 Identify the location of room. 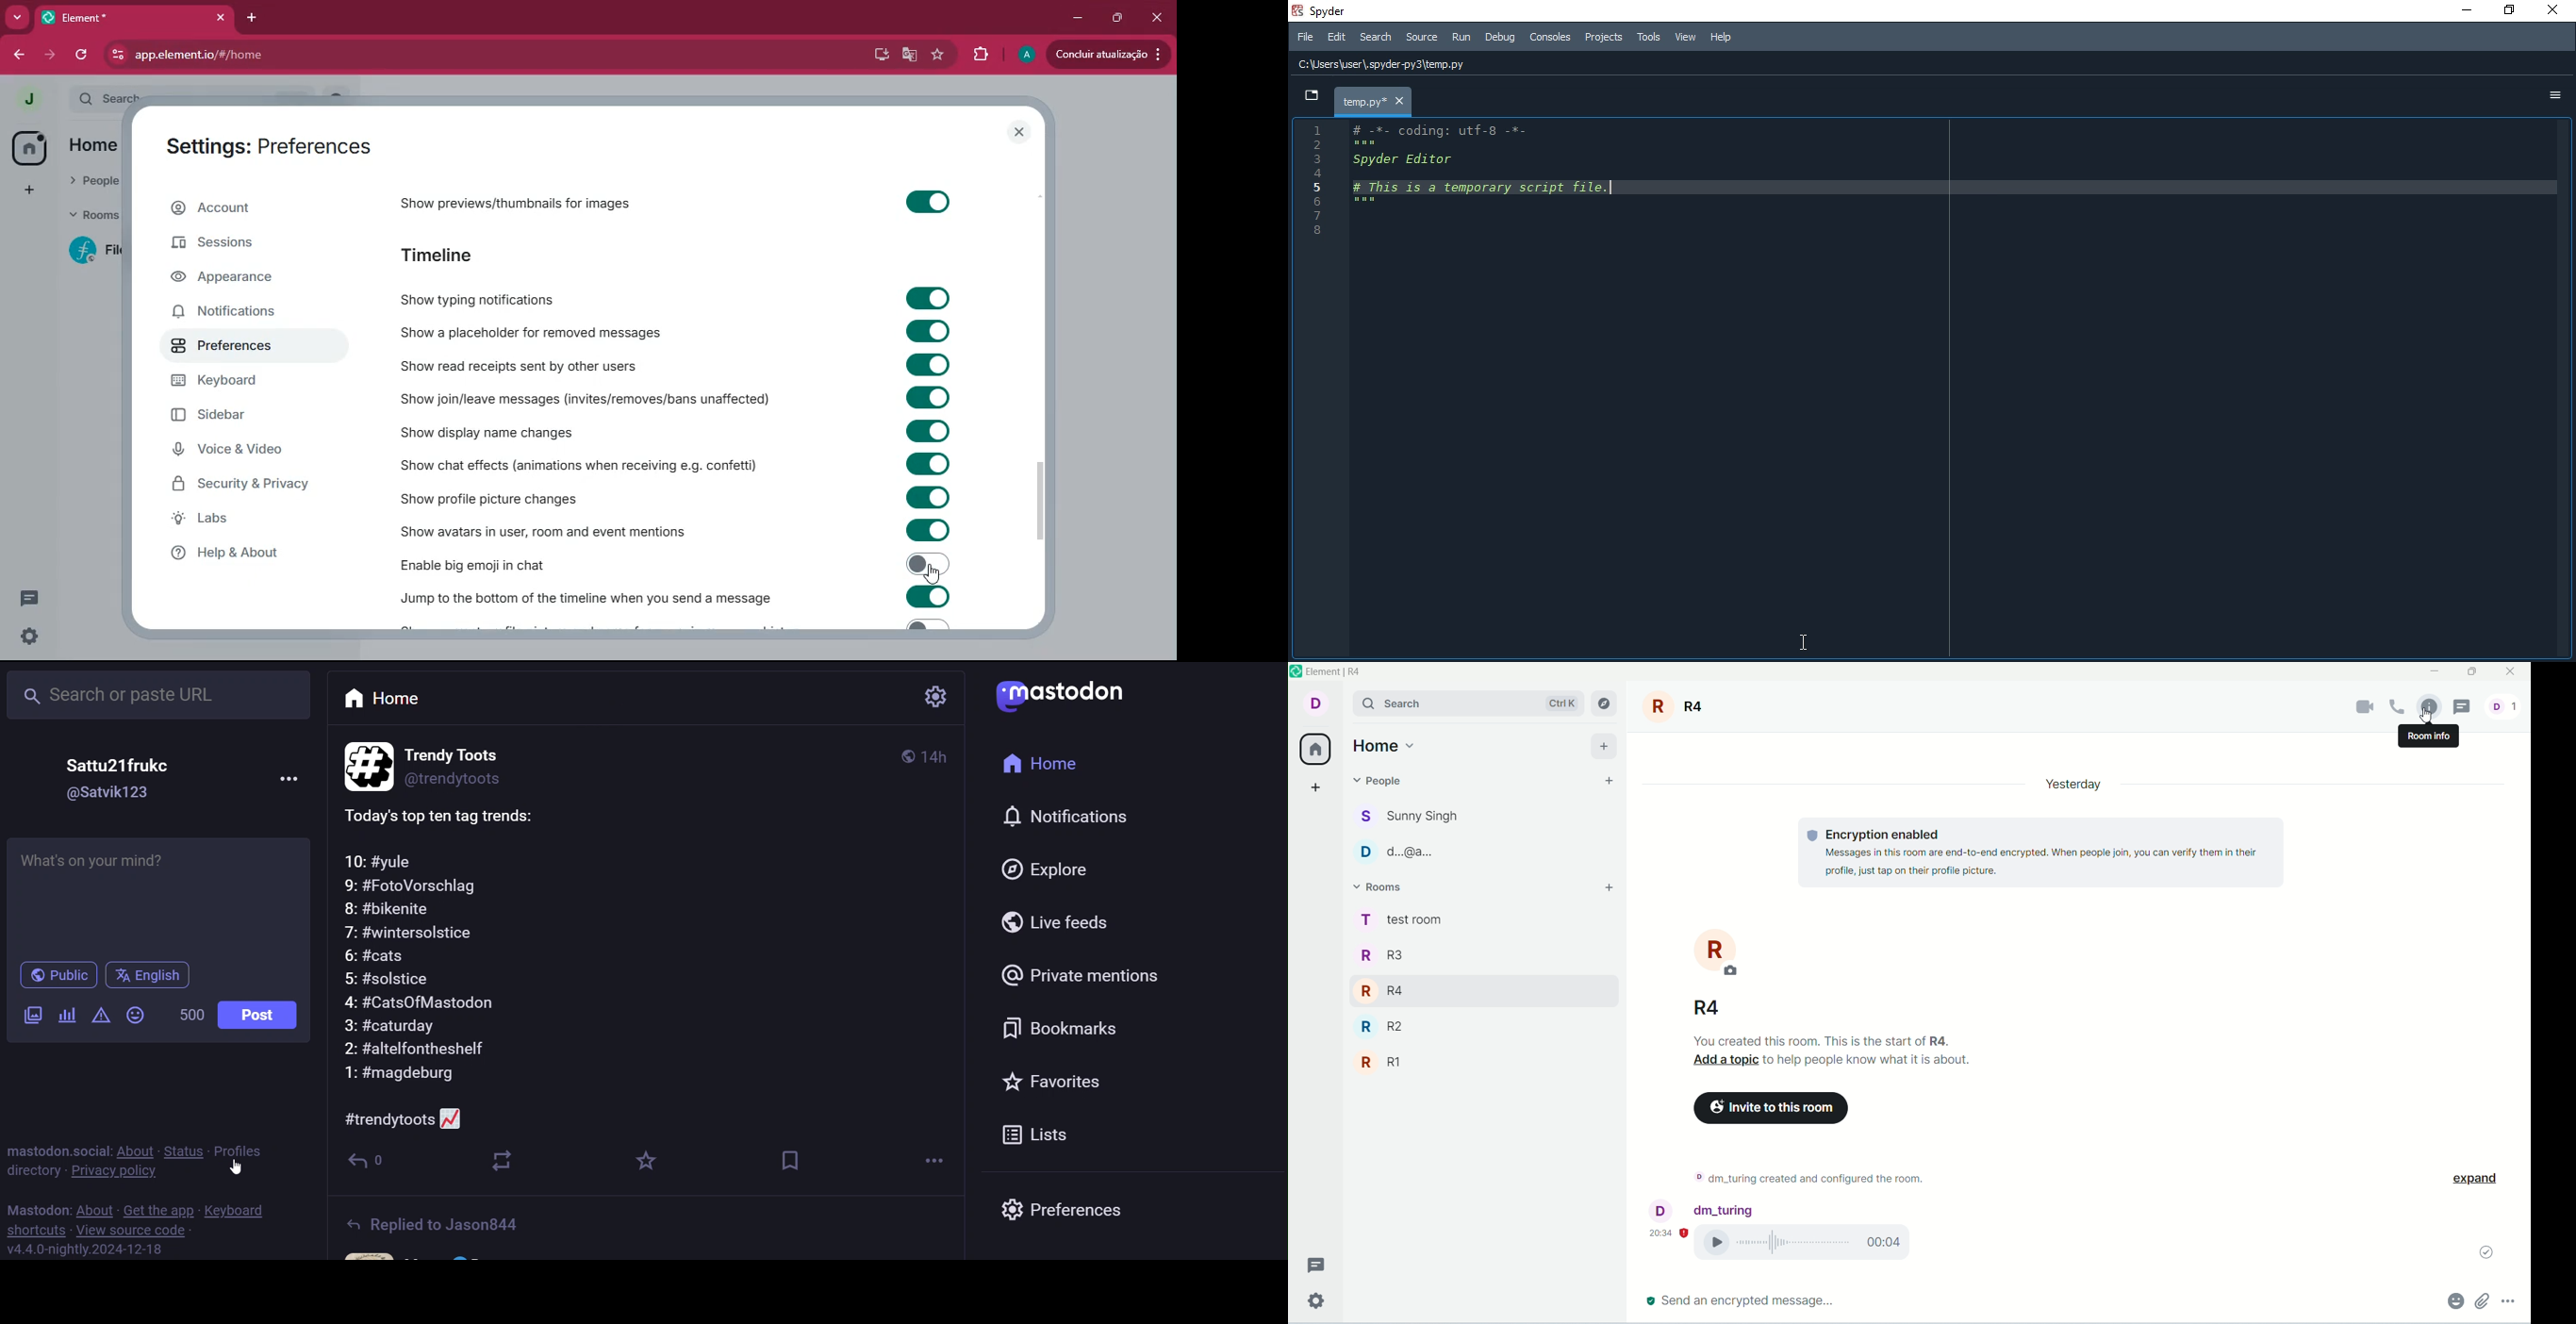
(1706, 972).